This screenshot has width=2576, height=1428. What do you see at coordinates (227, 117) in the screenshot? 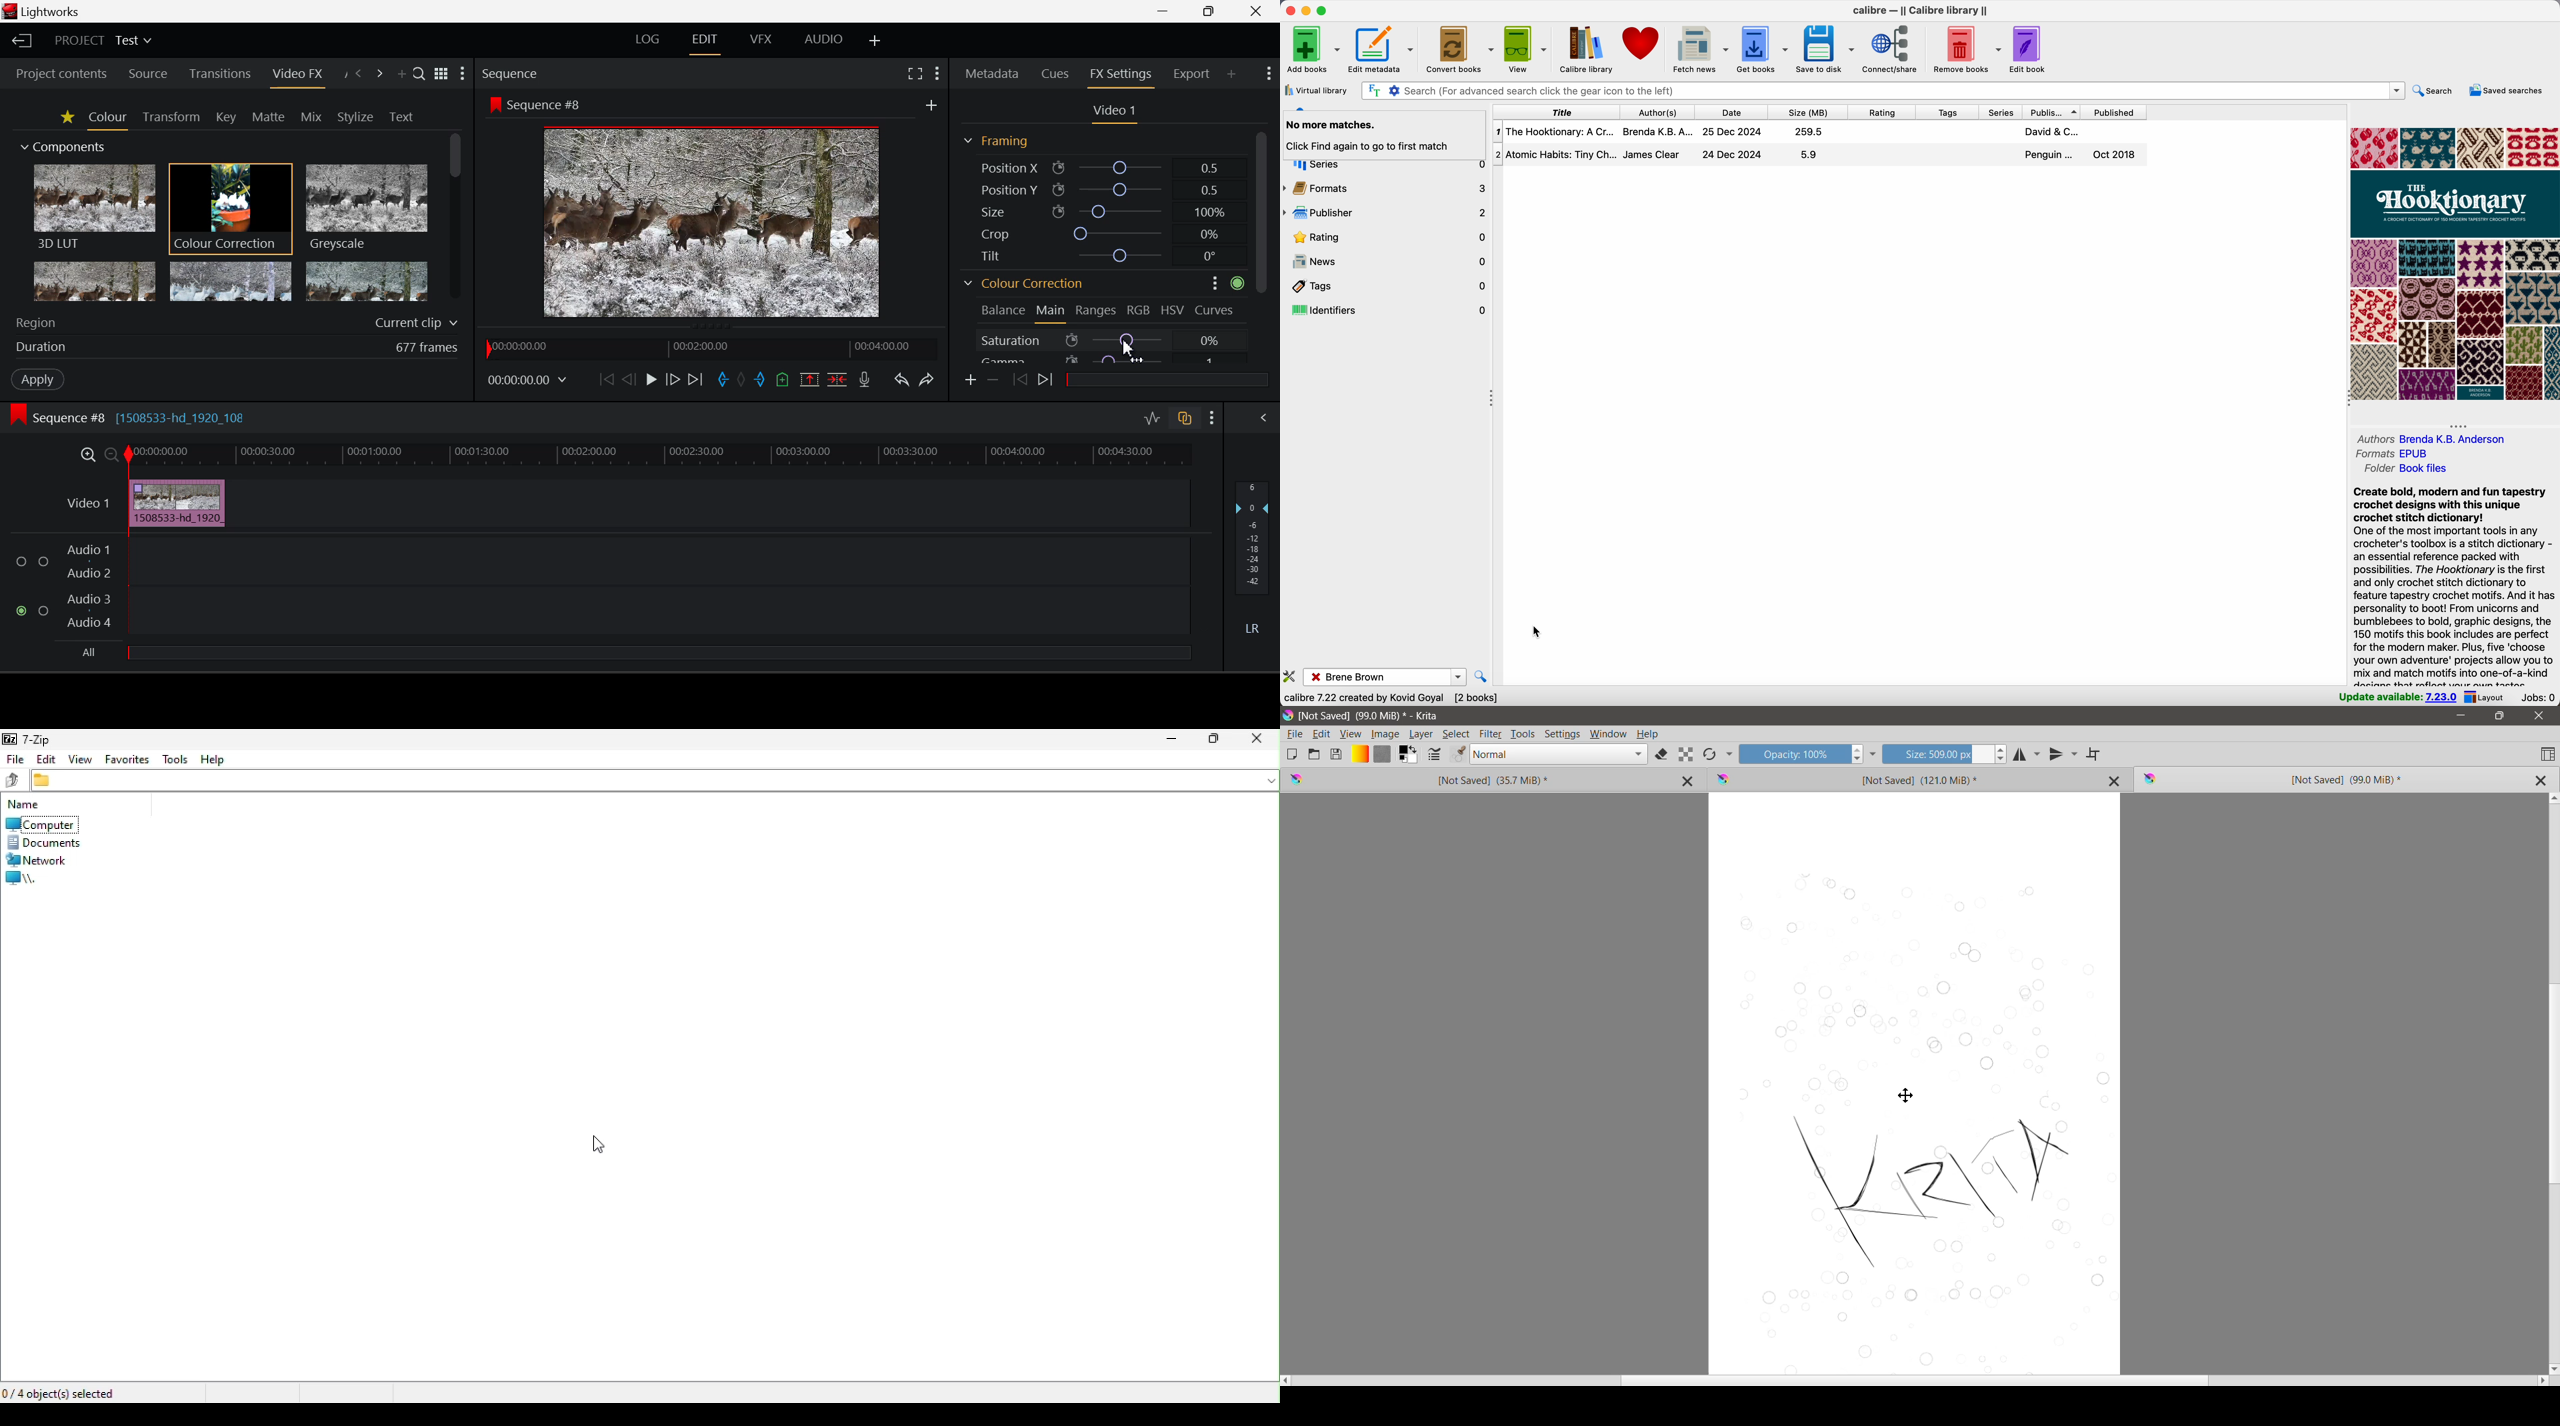
I see `Key` at bounding box center [227, 117].